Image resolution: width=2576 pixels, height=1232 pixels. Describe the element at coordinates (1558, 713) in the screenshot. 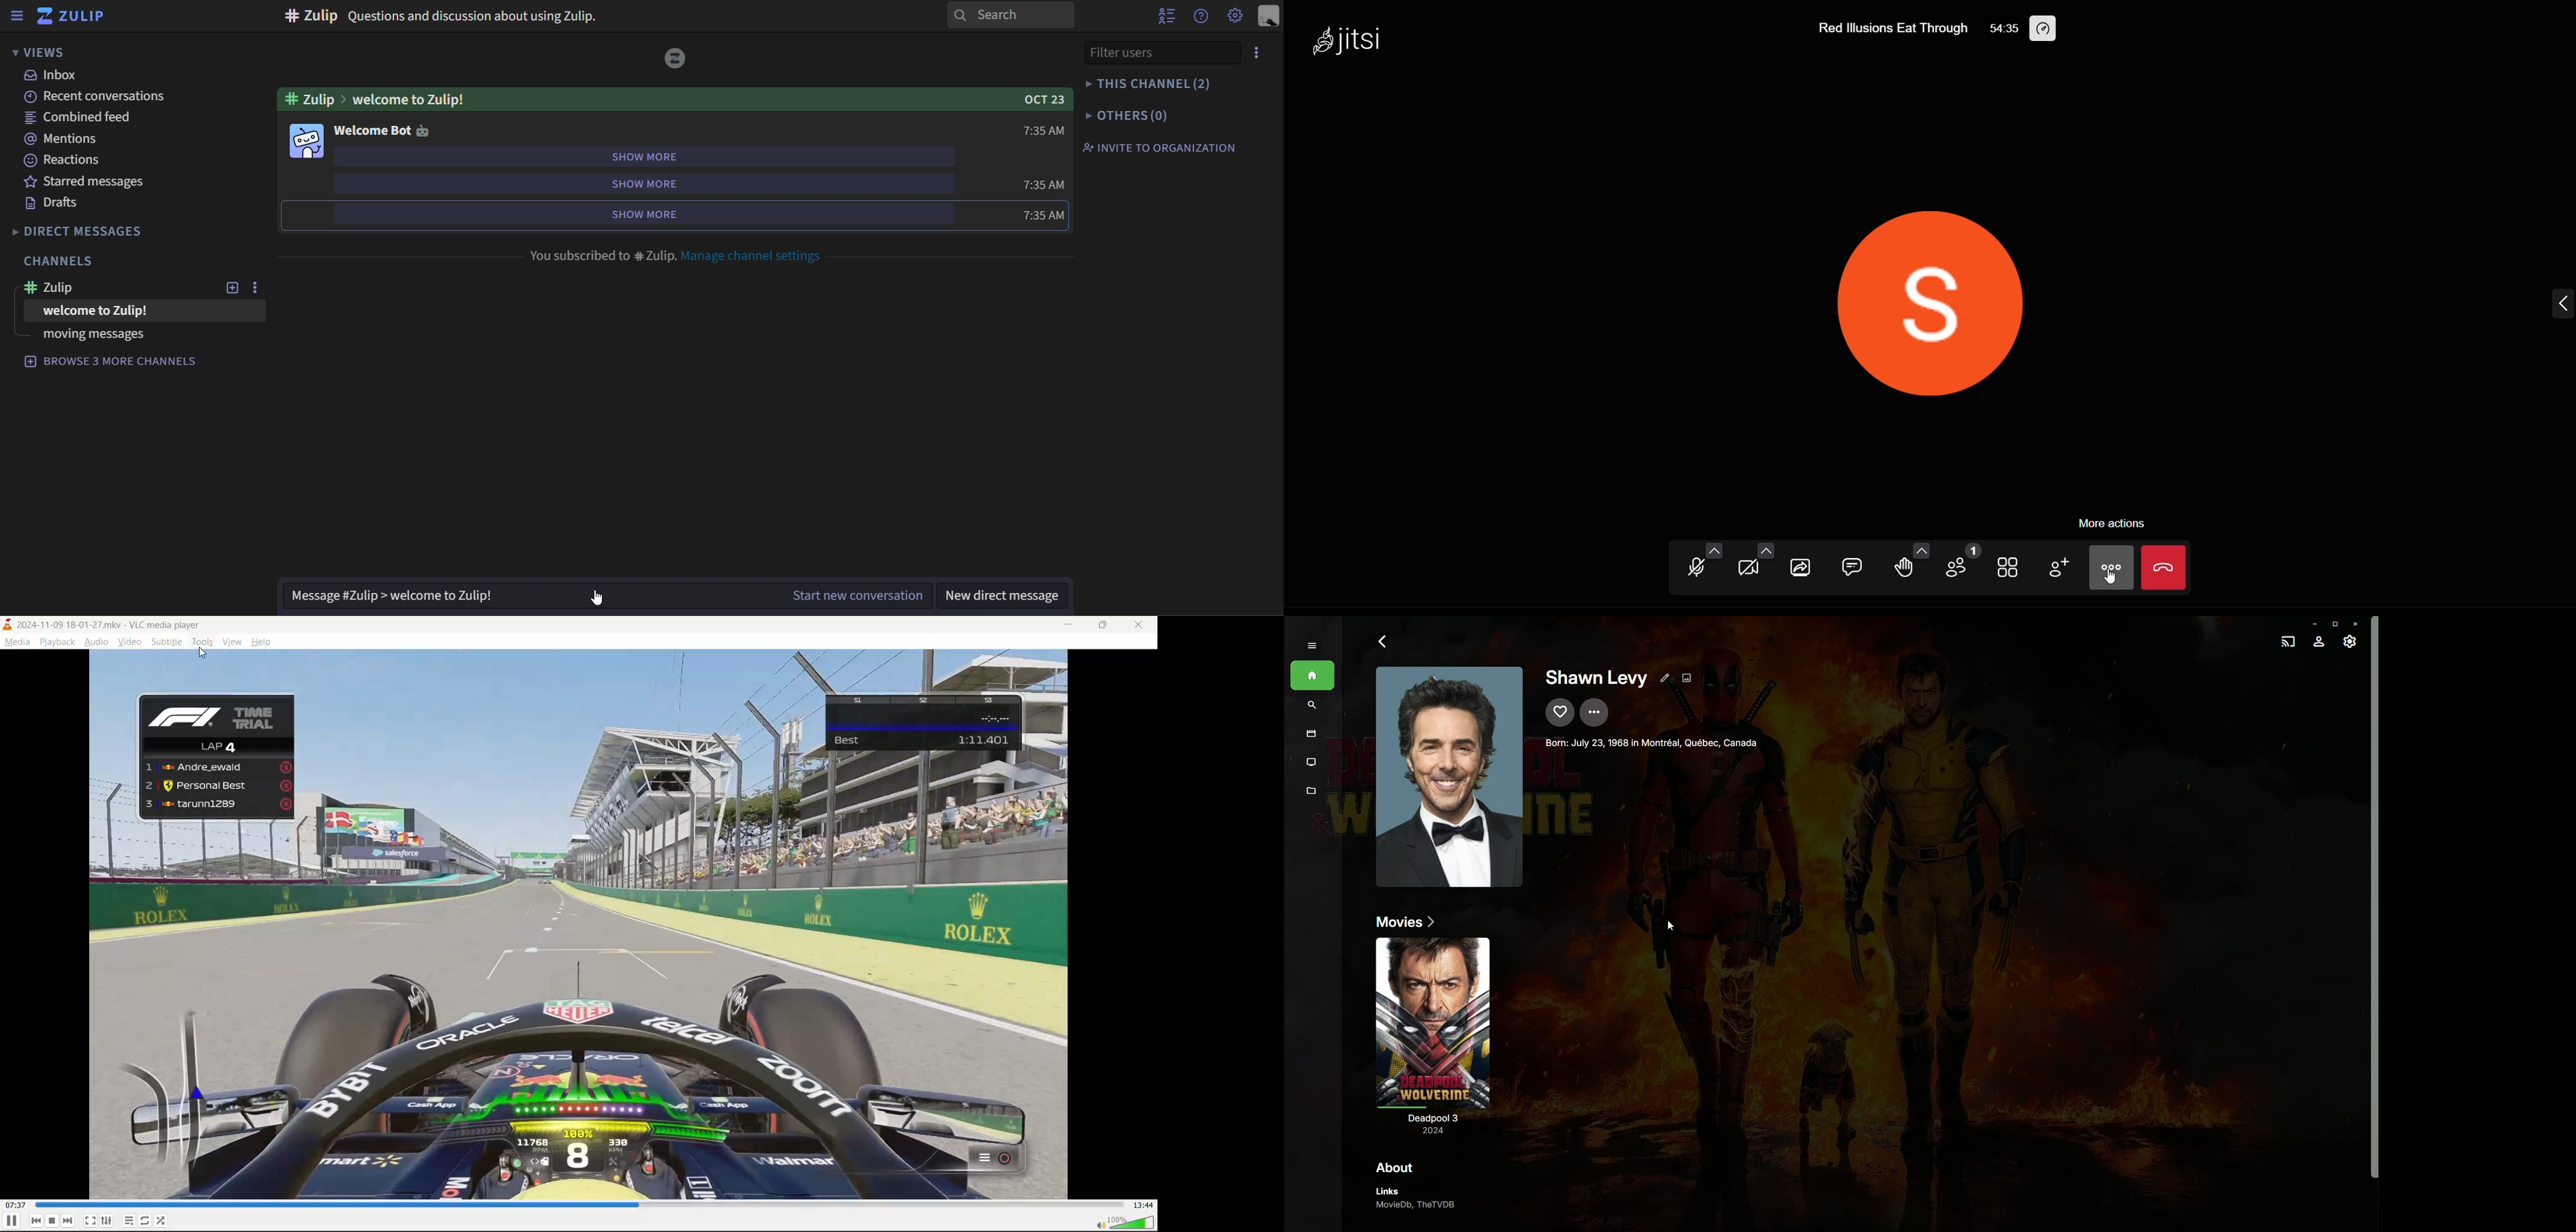

I see `Mark as favorite` at that location.